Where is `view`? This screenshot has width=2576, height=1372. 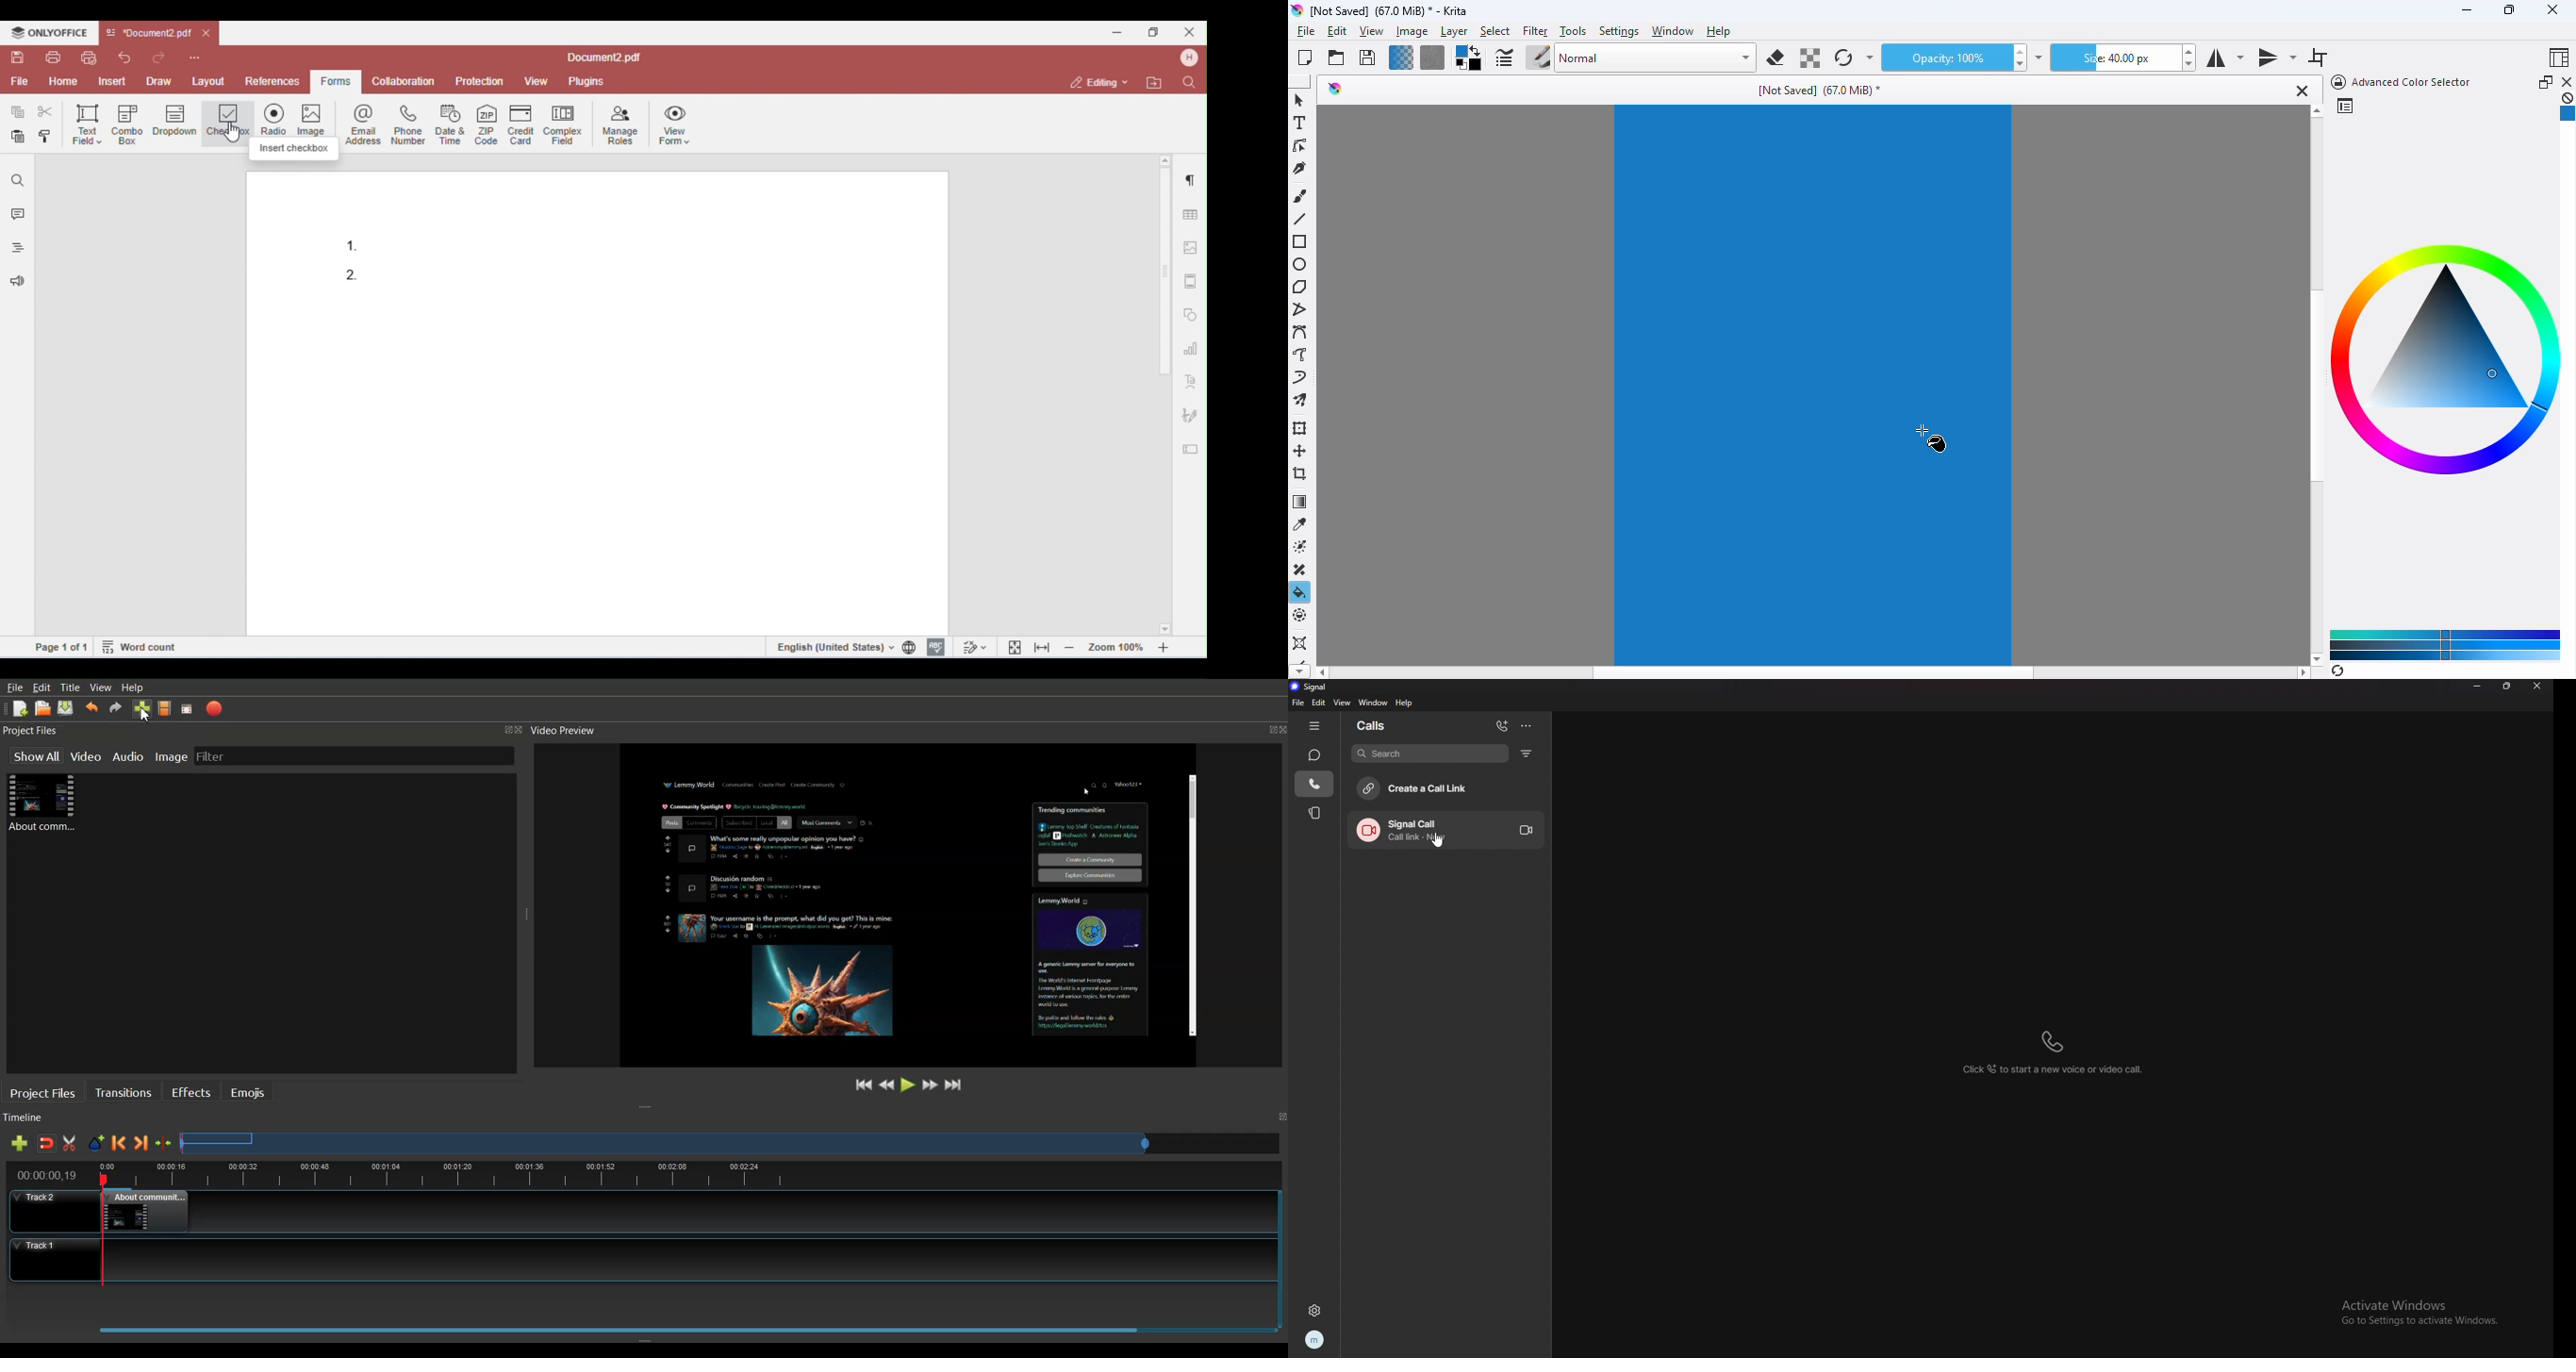
view is located at coordinates (1372, 32).